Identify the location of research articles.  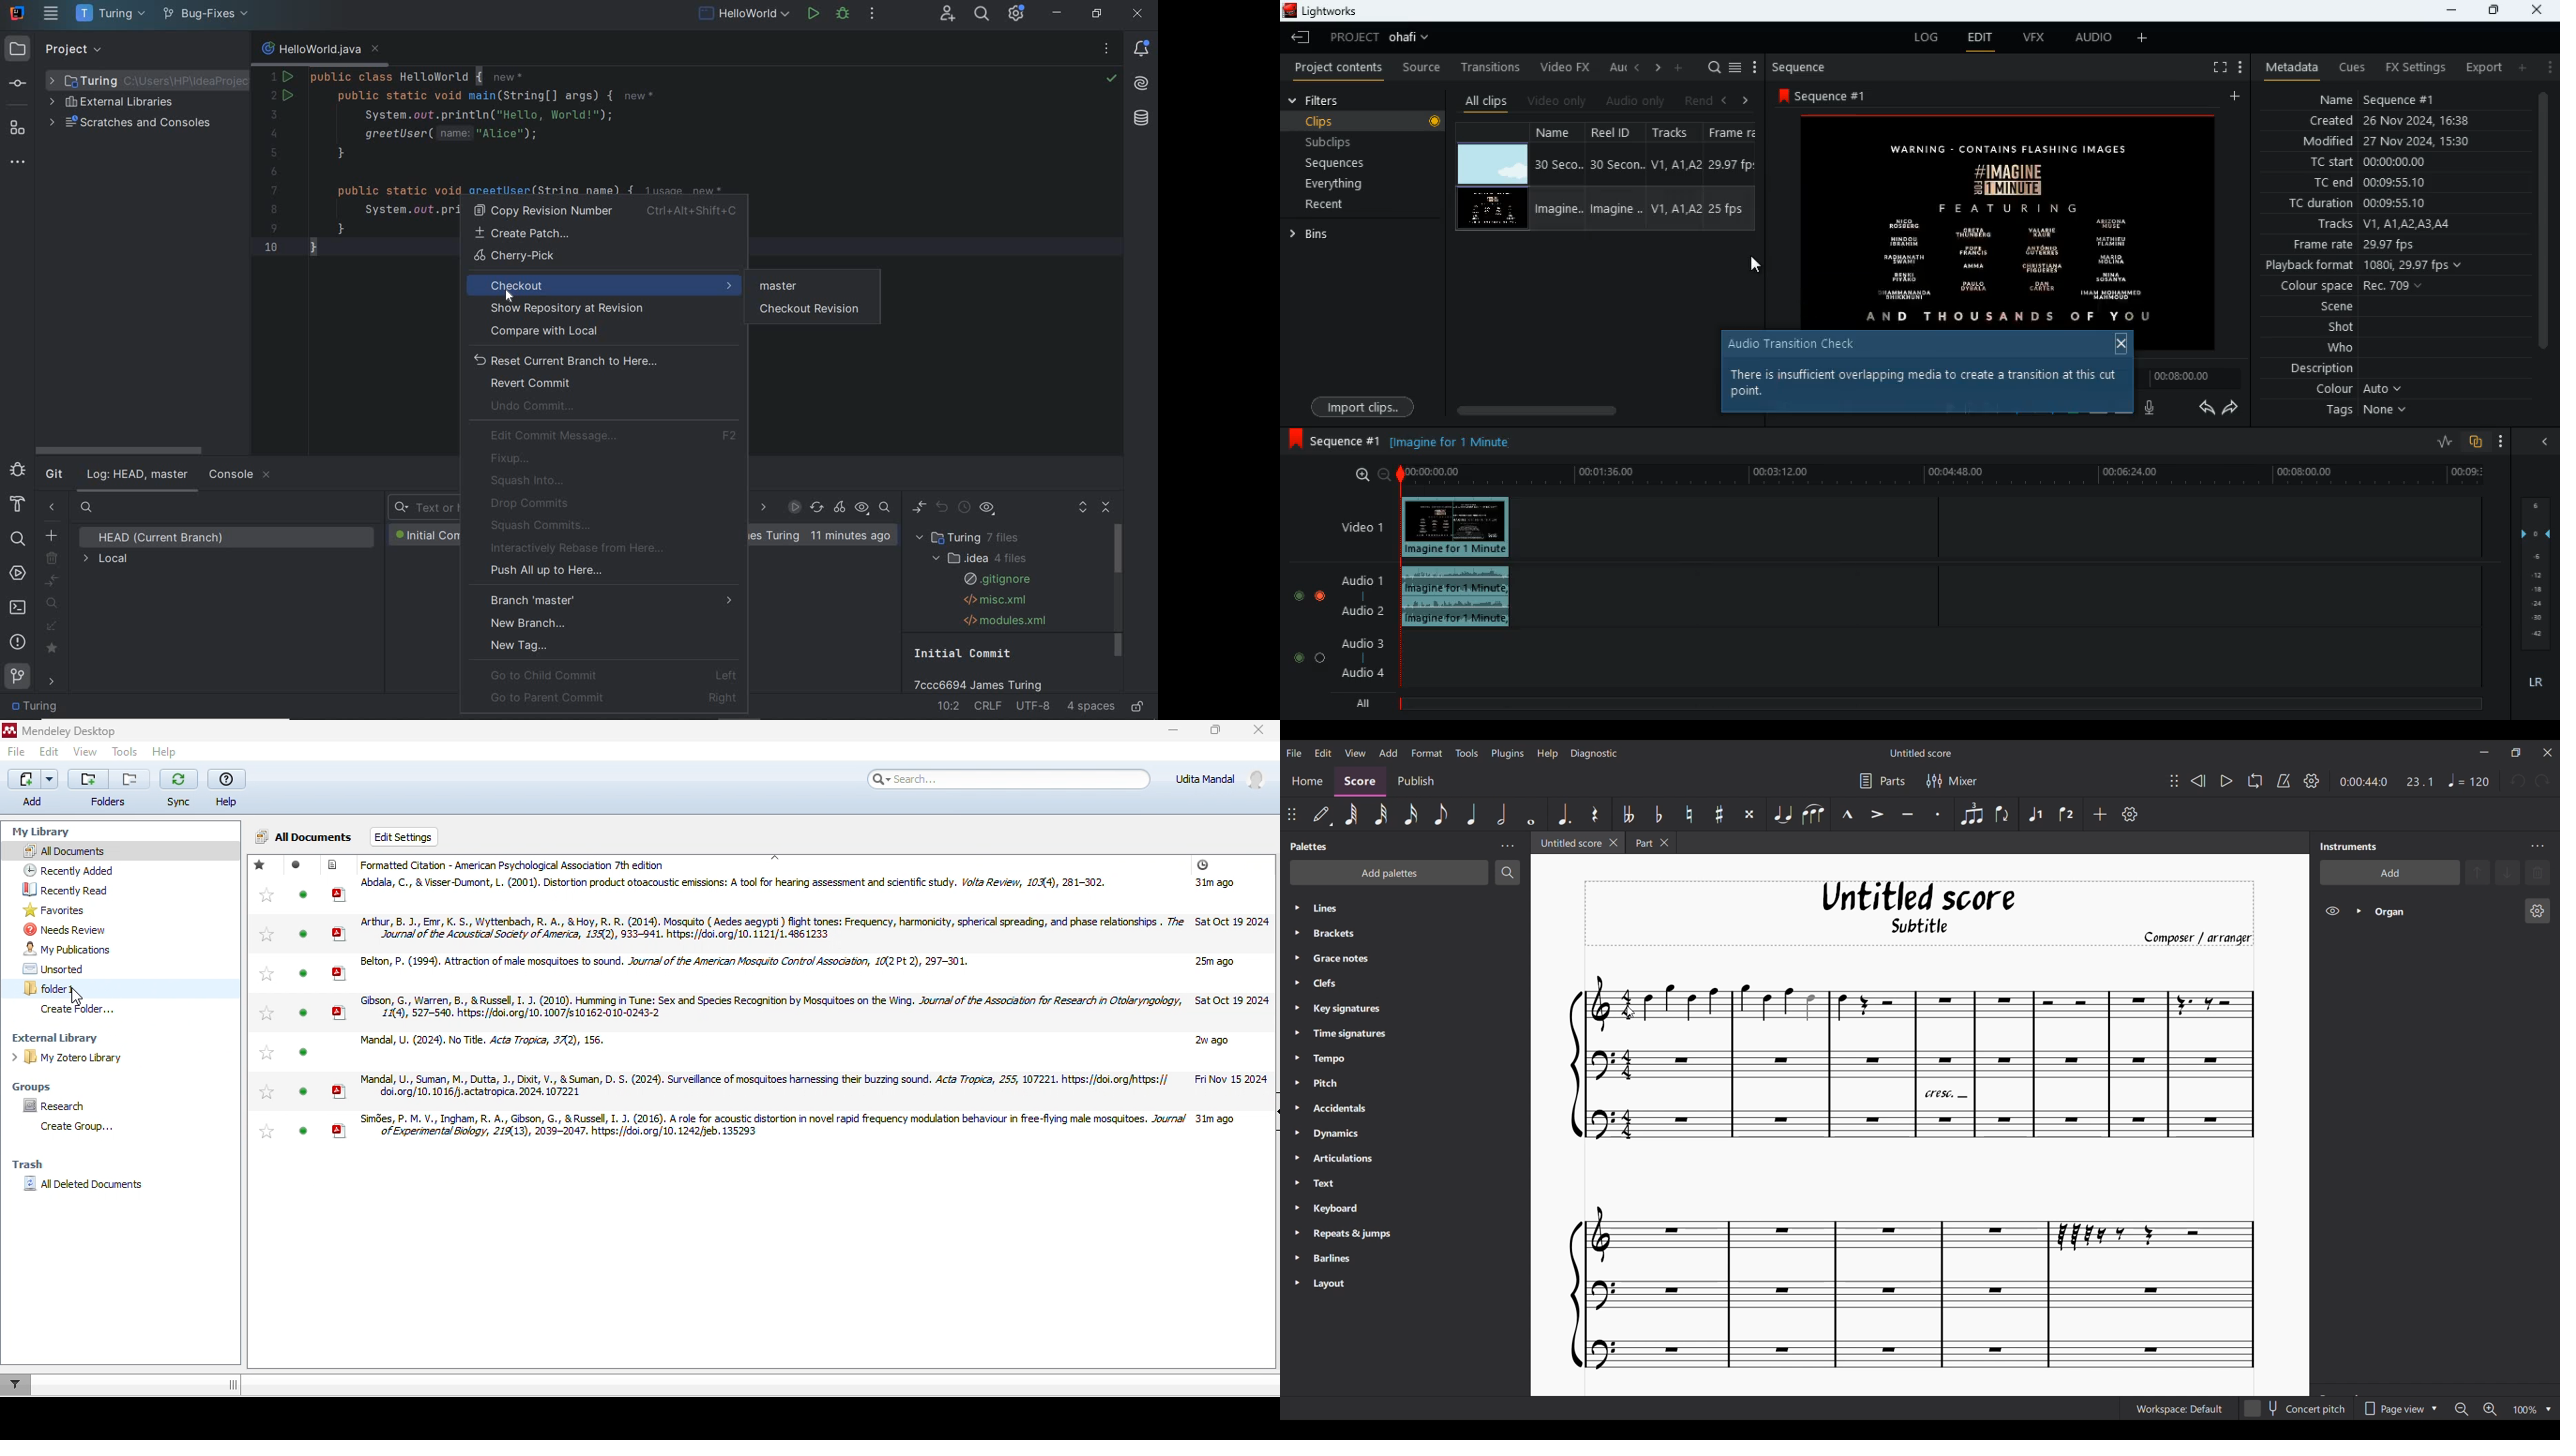
(799, 971).